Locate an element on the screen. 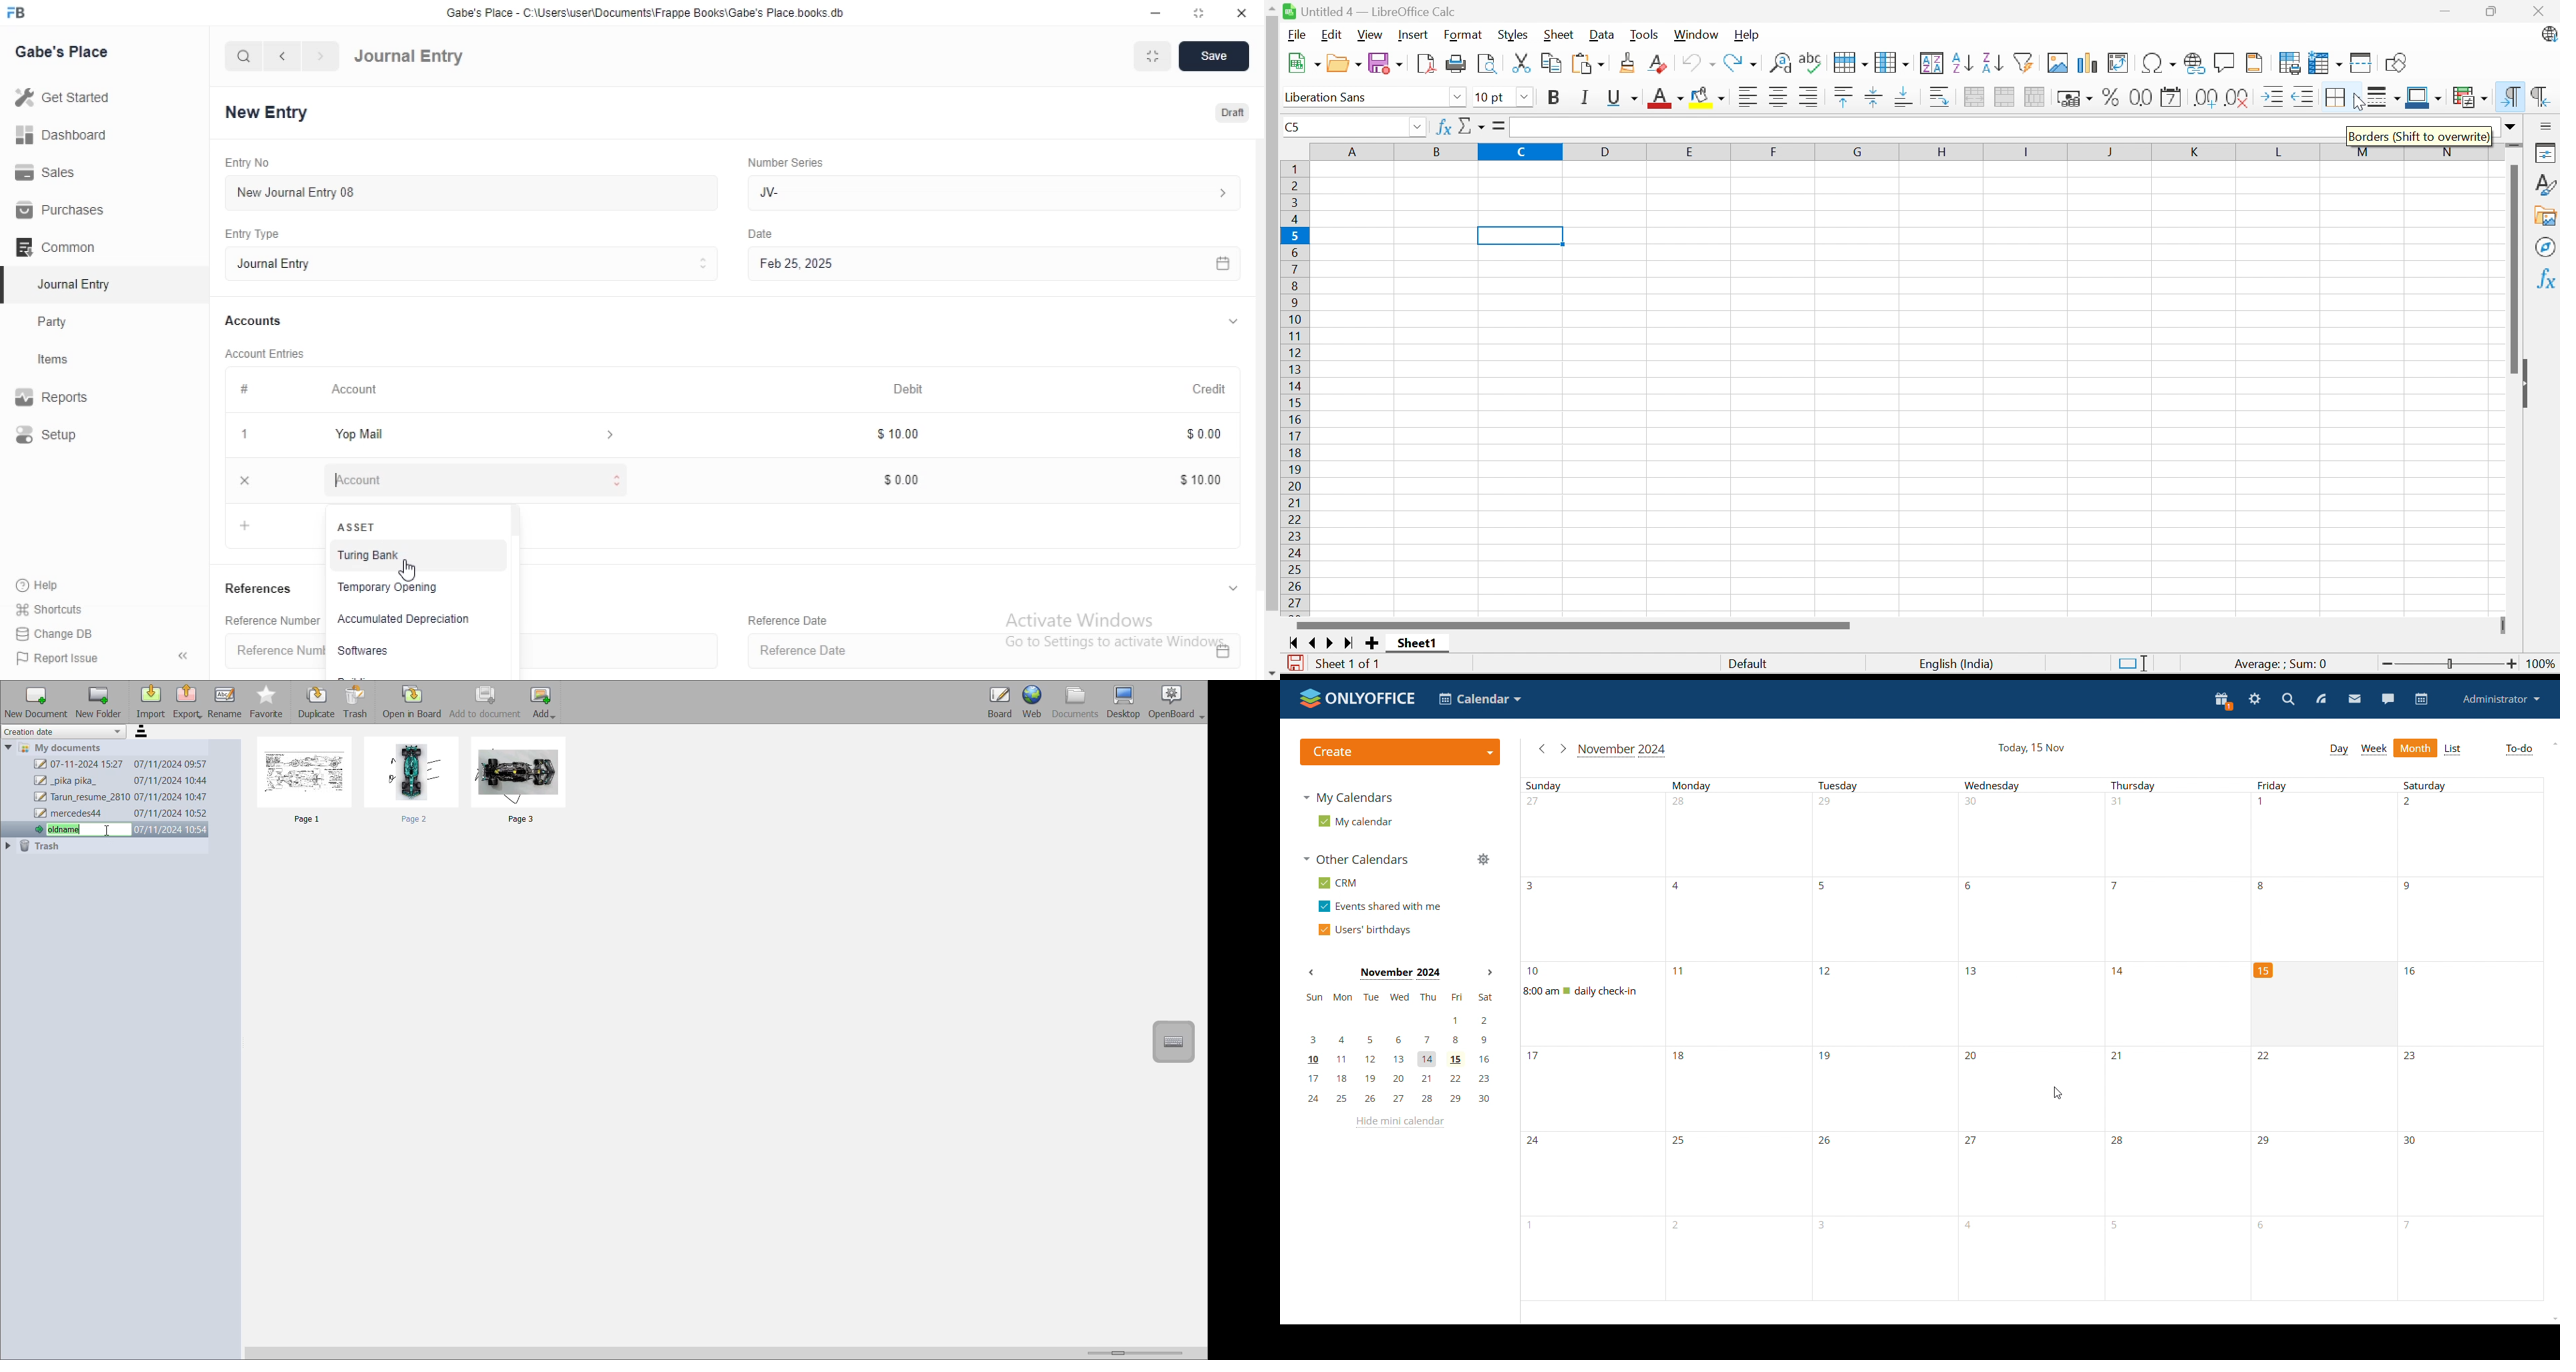 The width and height of the screenshot is (2576, 1372). Get Started is located at coordinates (68, 101).